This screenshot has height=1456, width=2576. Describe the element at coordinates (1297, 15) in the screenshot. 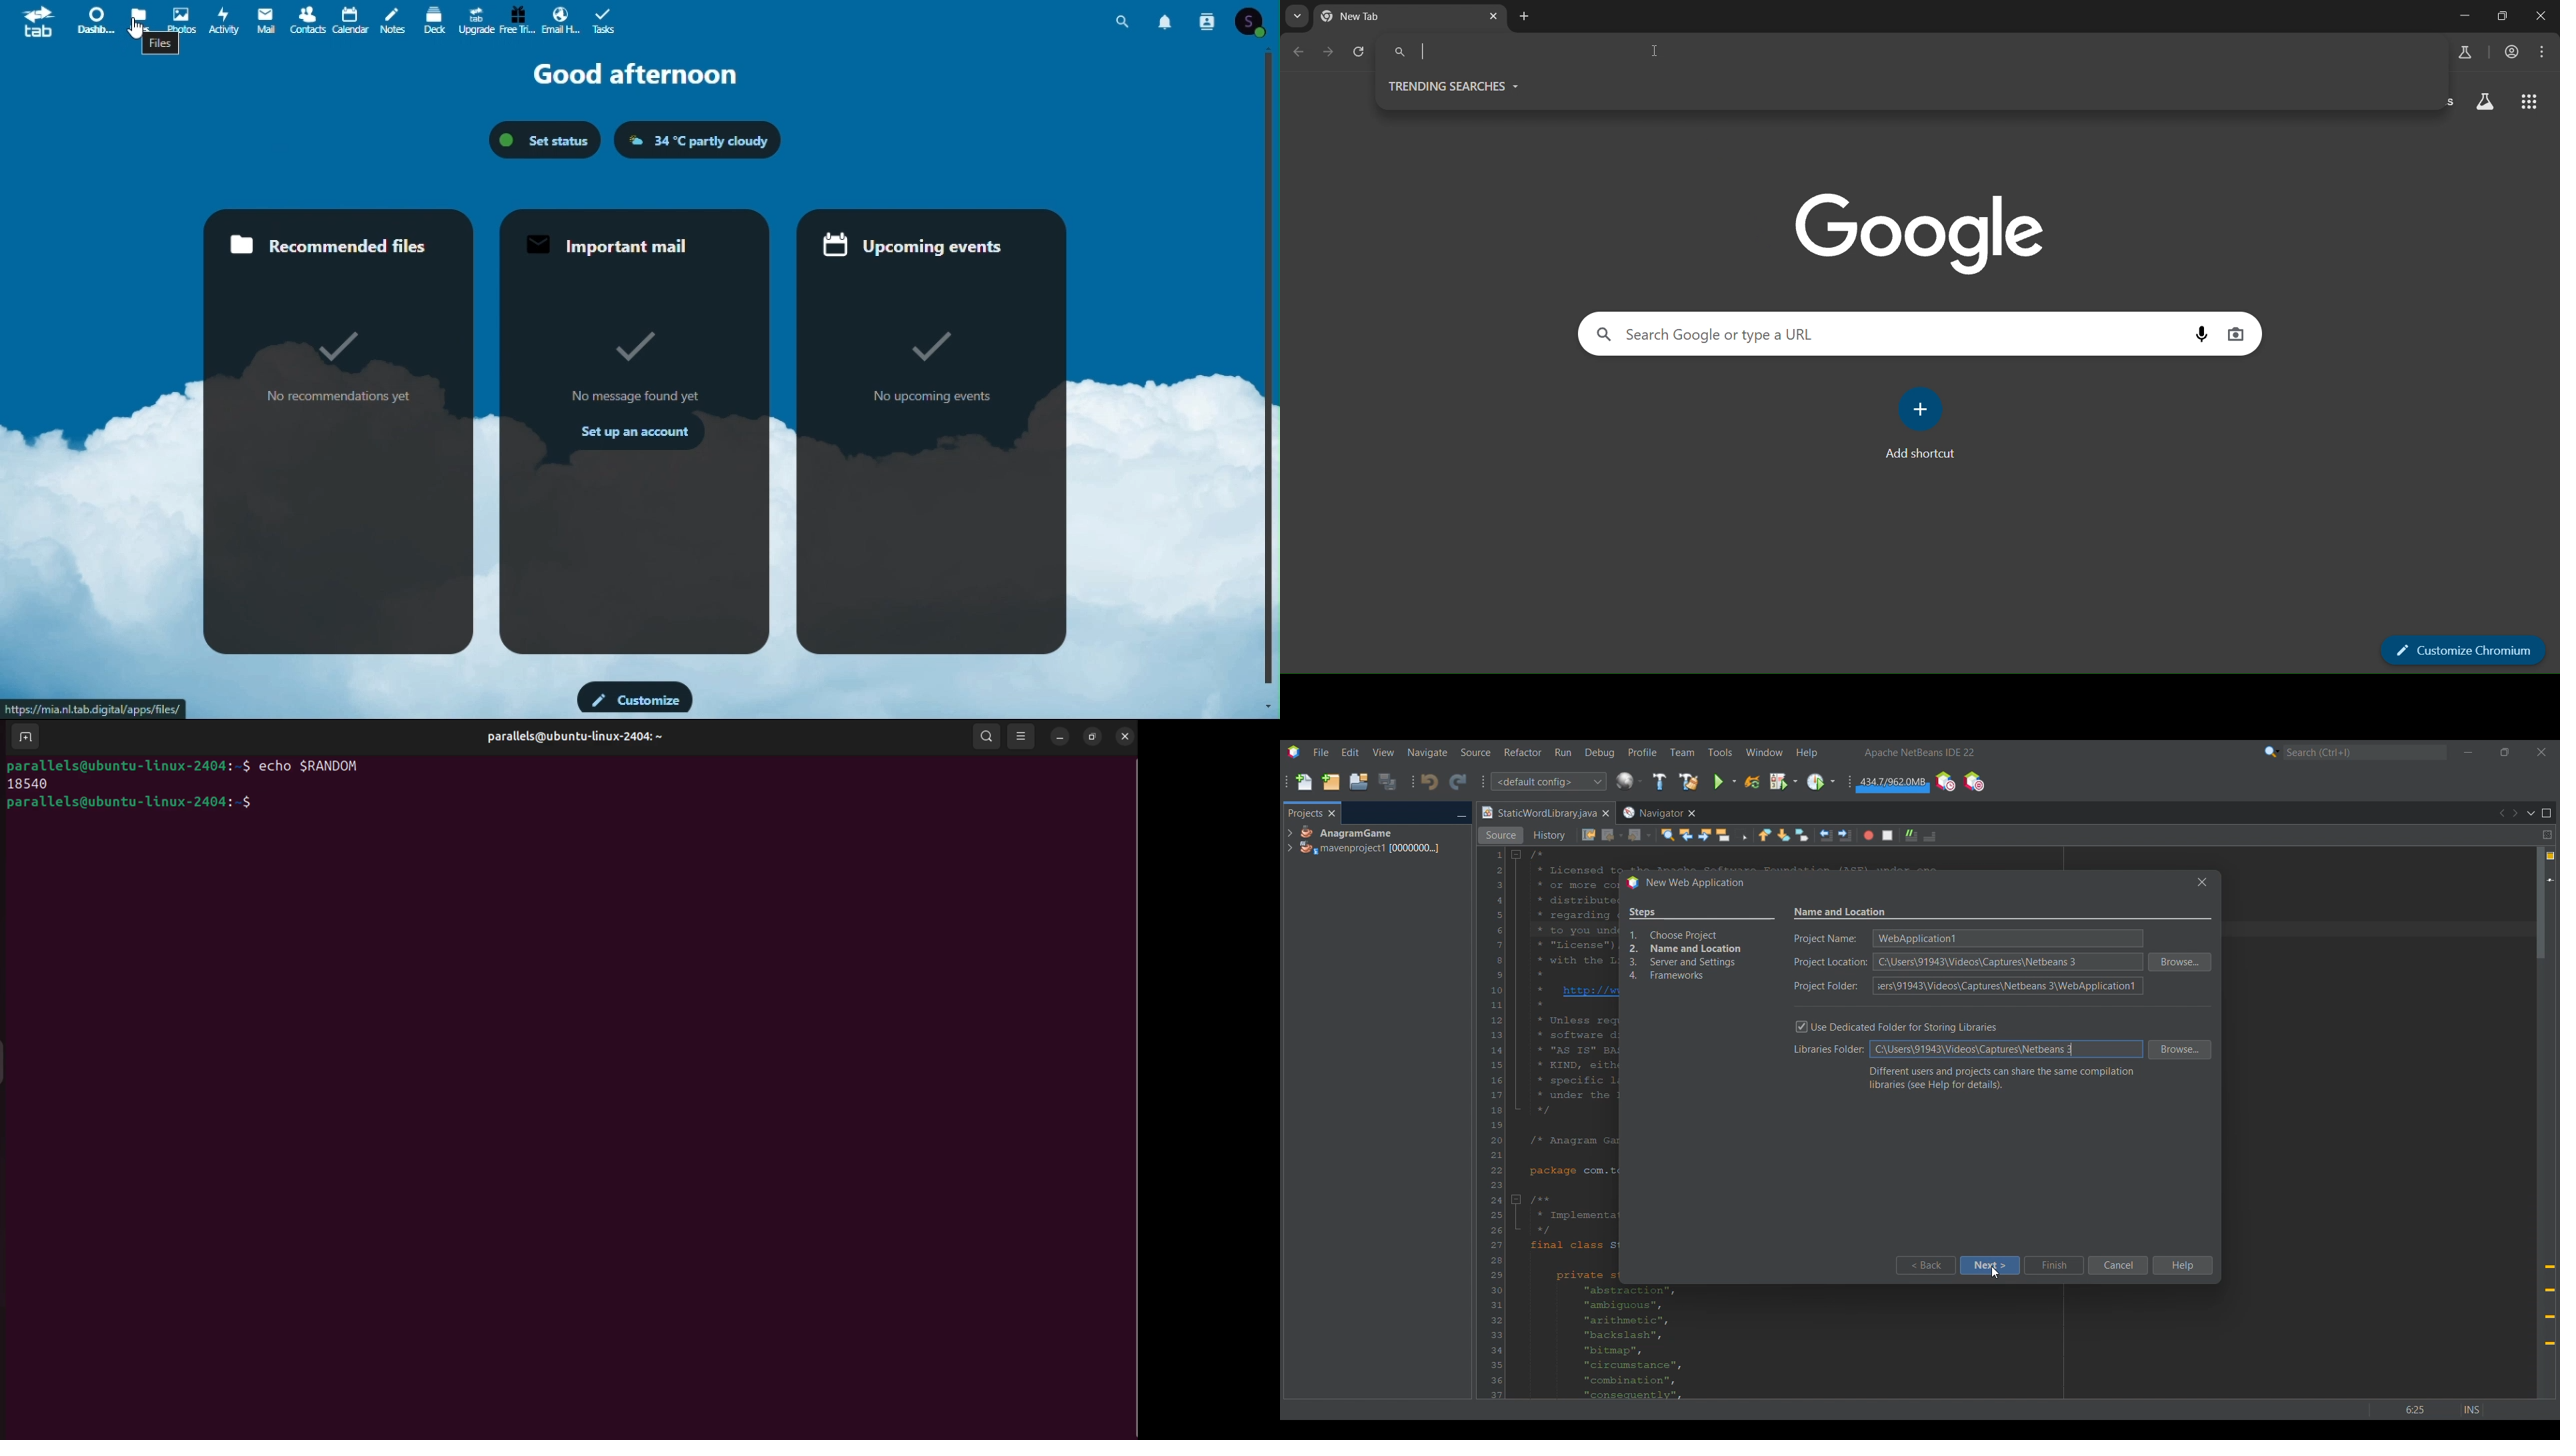

I see `search tabs` at that location.